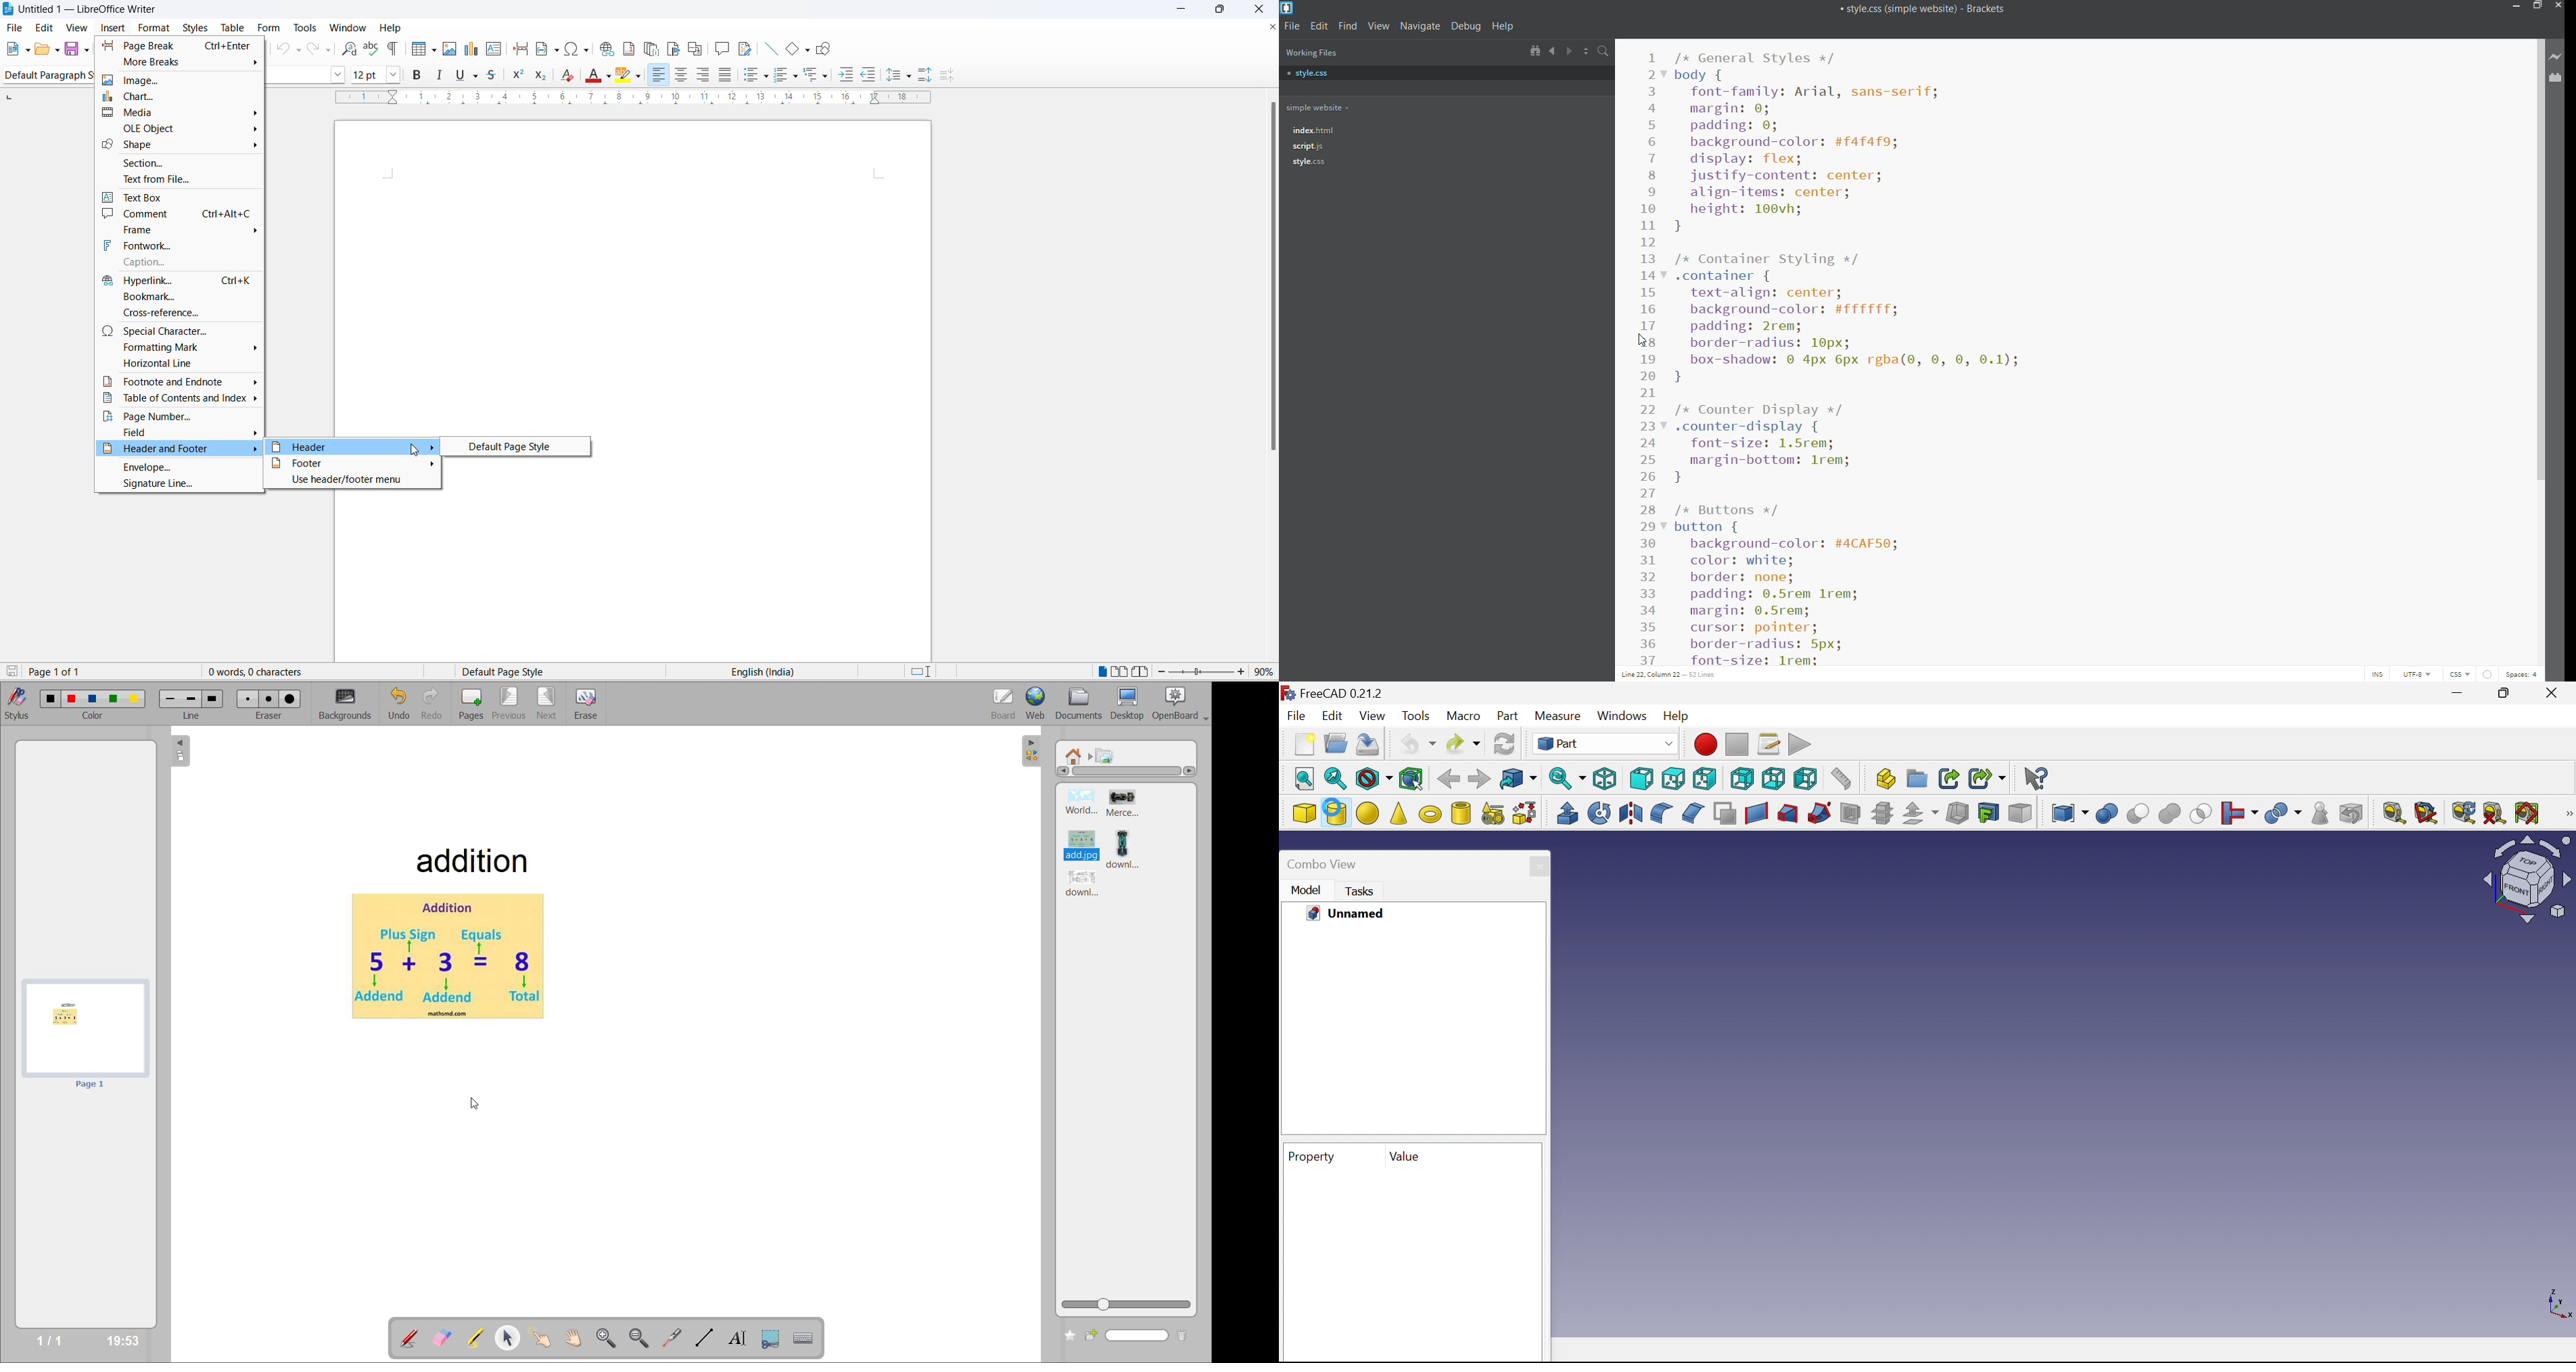  I want to click on Offset, so click(1920, 815).